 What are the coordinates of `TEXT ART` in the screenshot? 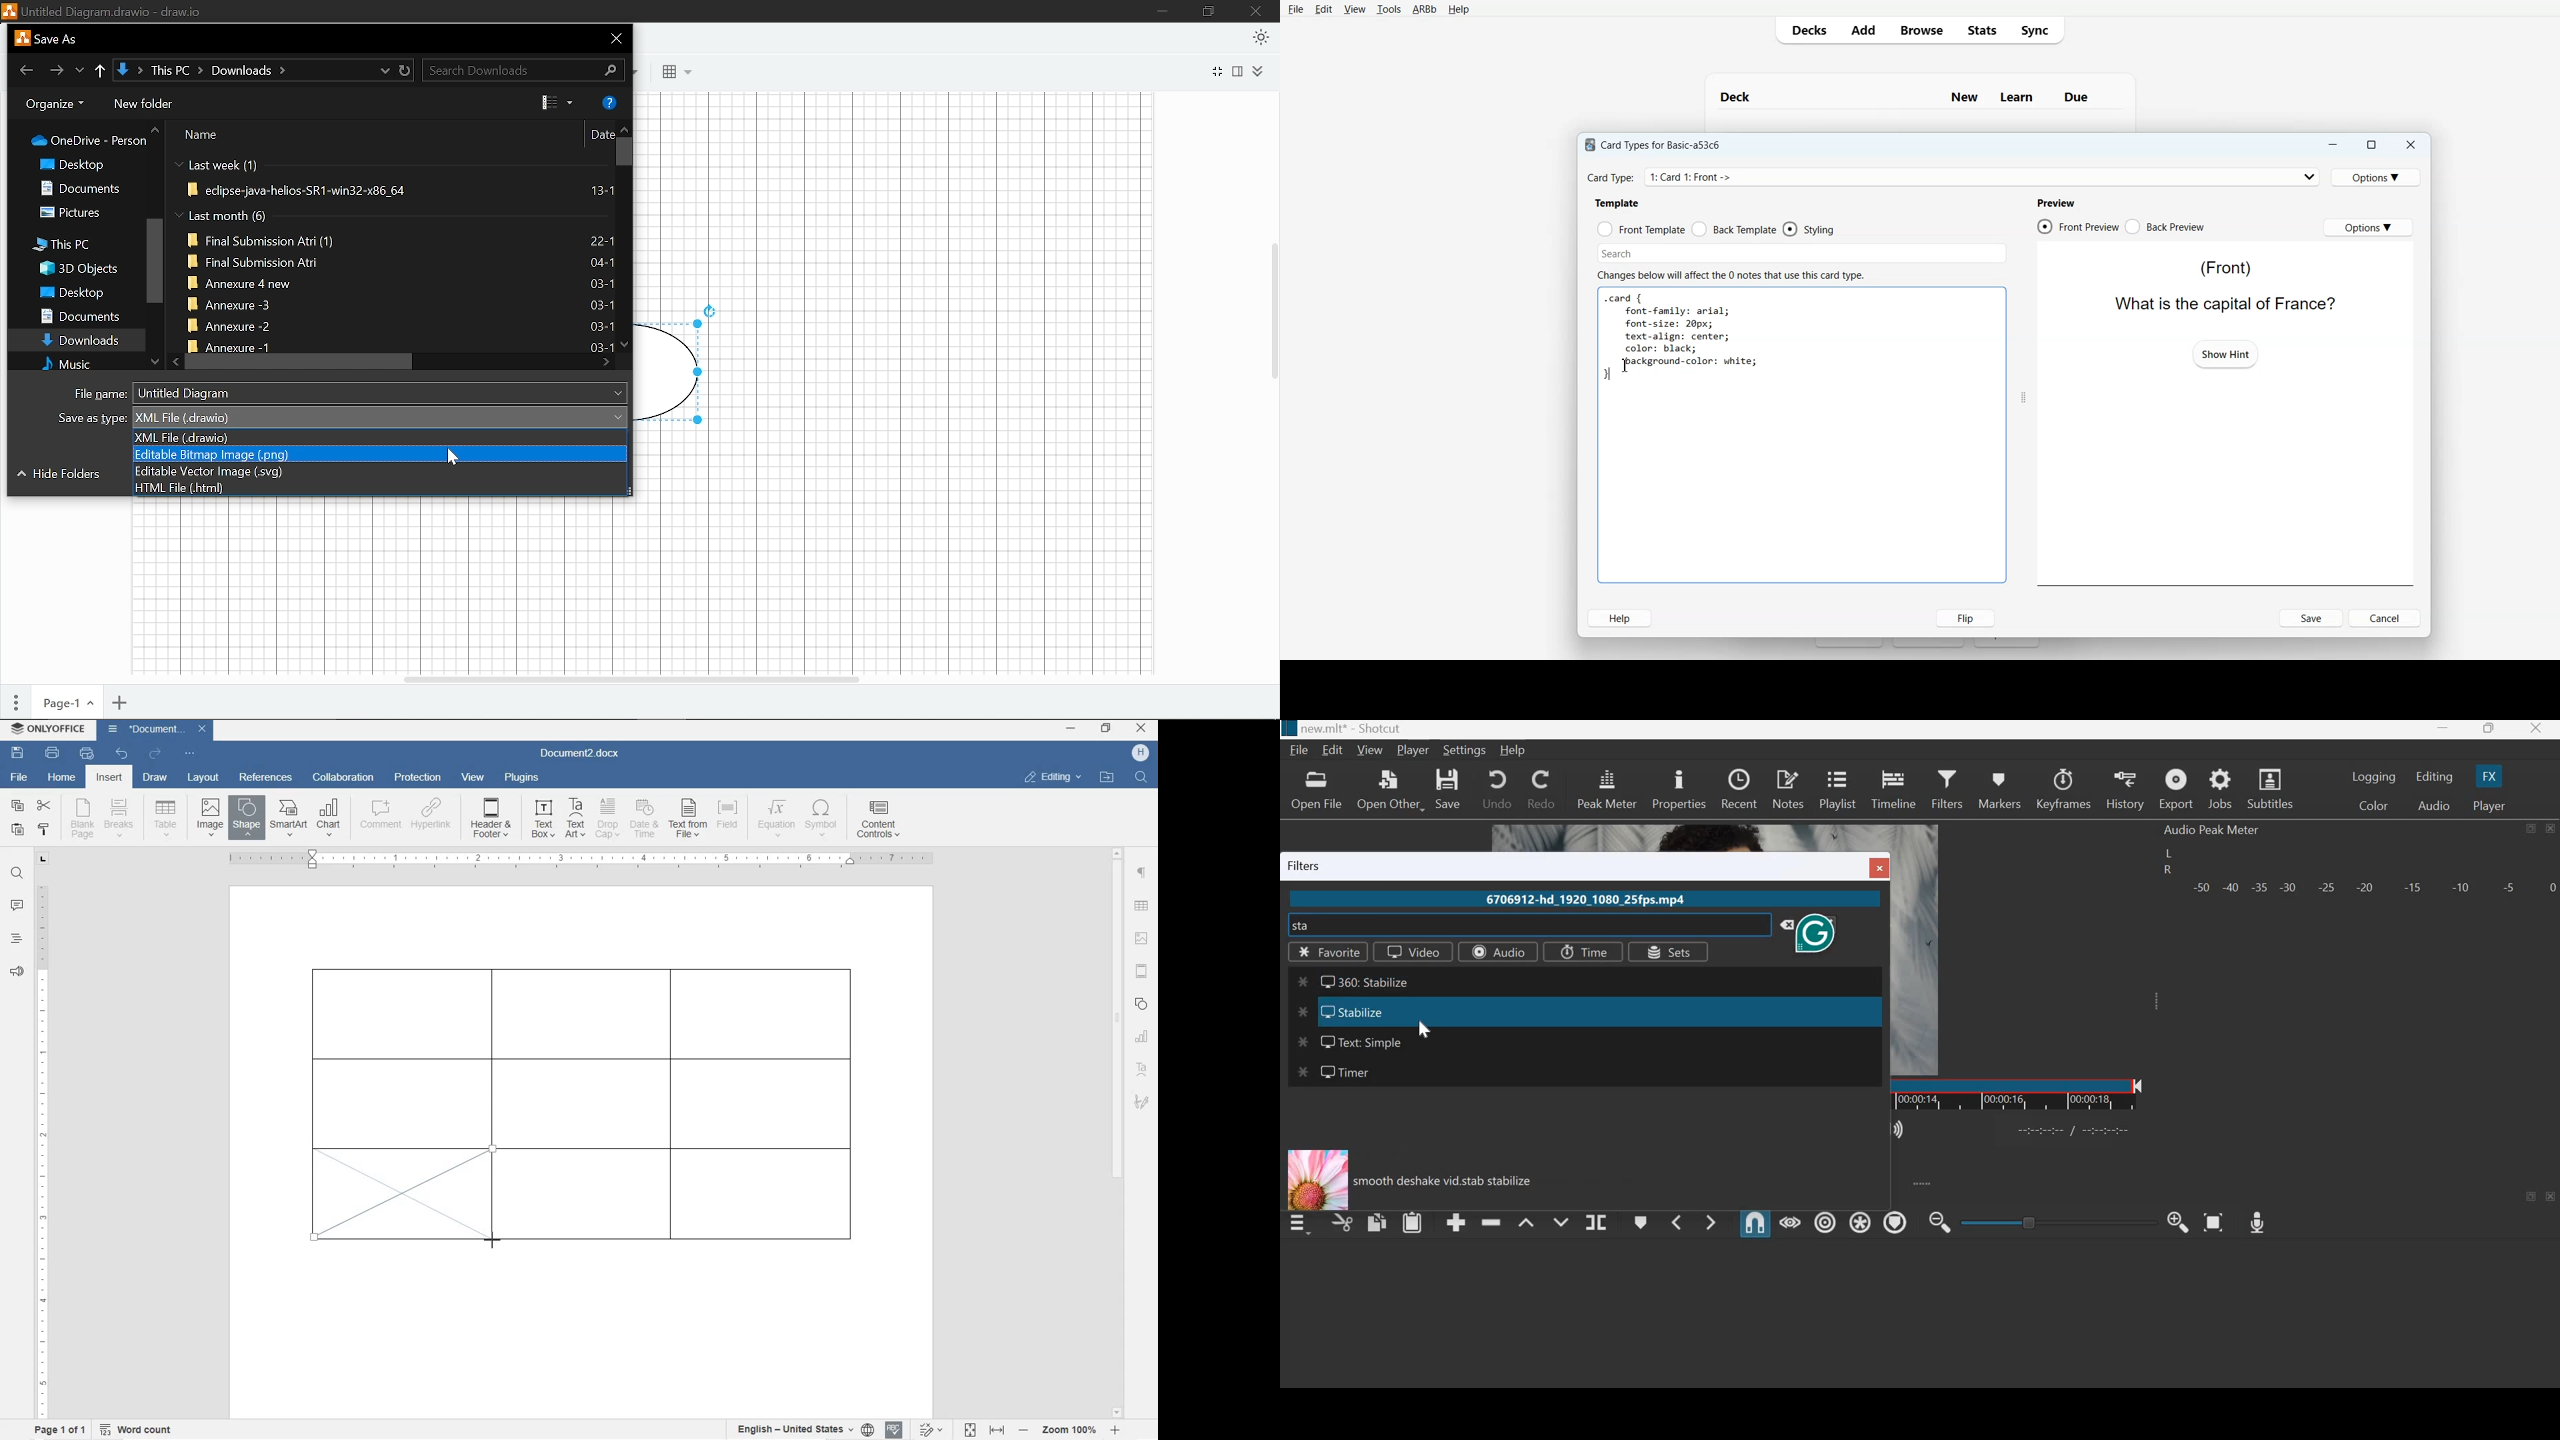 It's located at (574, 819).